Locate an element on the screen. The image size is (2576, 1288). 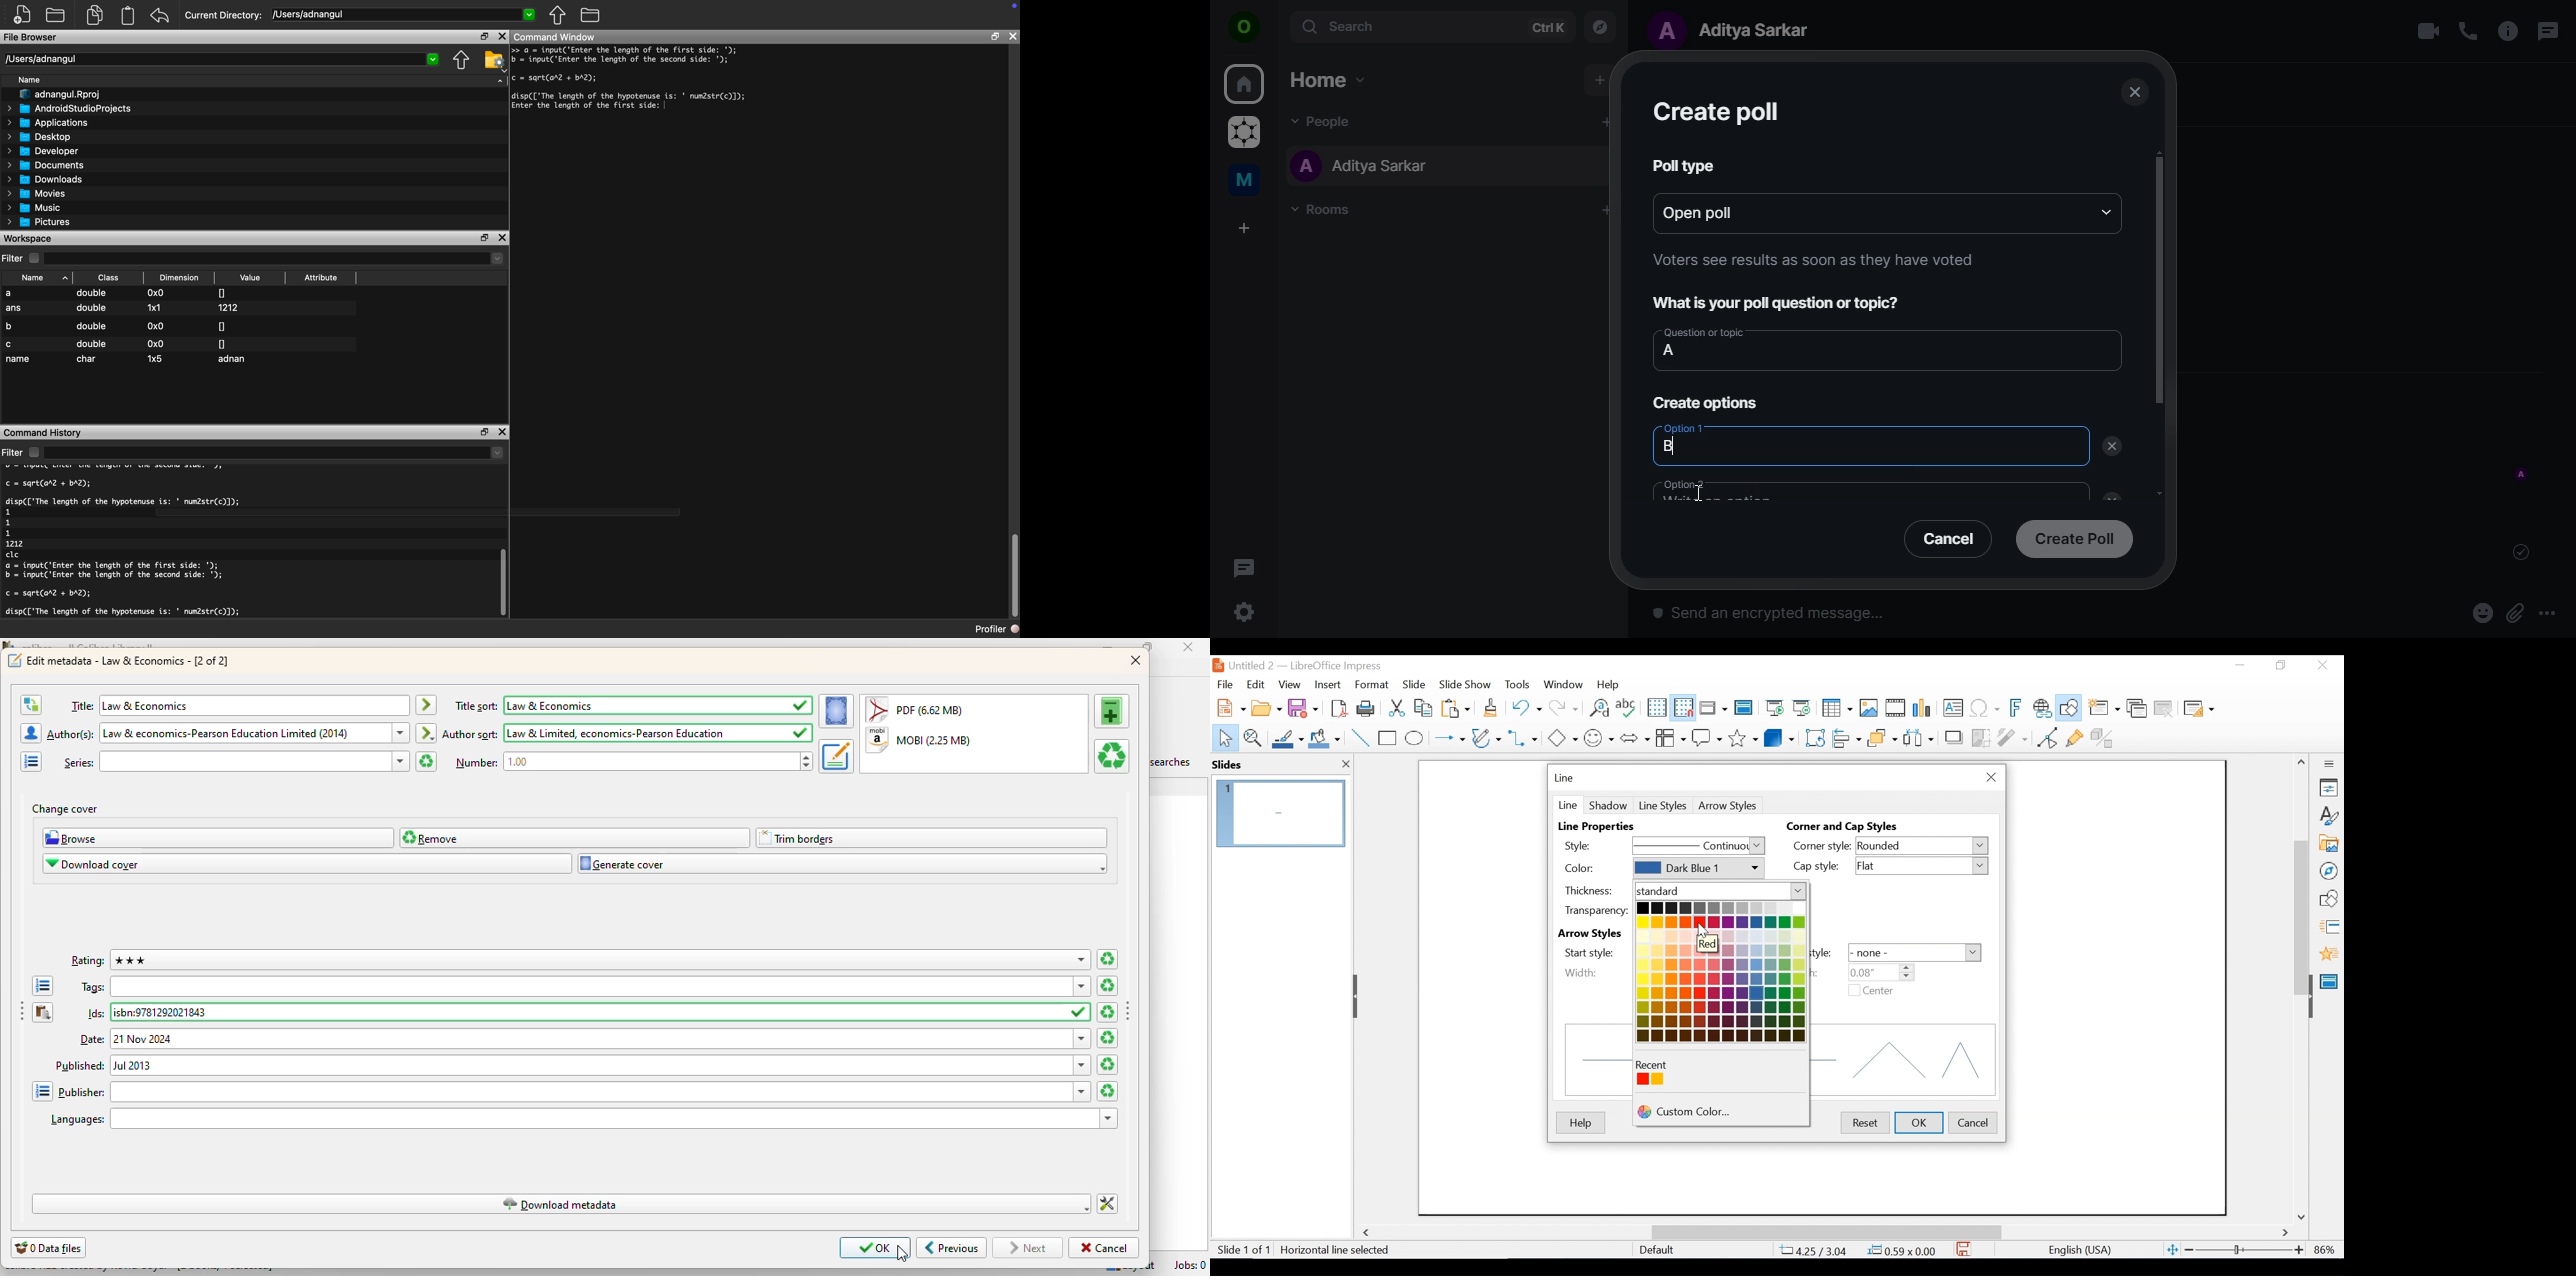
Scroll Left is located at coordinates (1368, 1233).